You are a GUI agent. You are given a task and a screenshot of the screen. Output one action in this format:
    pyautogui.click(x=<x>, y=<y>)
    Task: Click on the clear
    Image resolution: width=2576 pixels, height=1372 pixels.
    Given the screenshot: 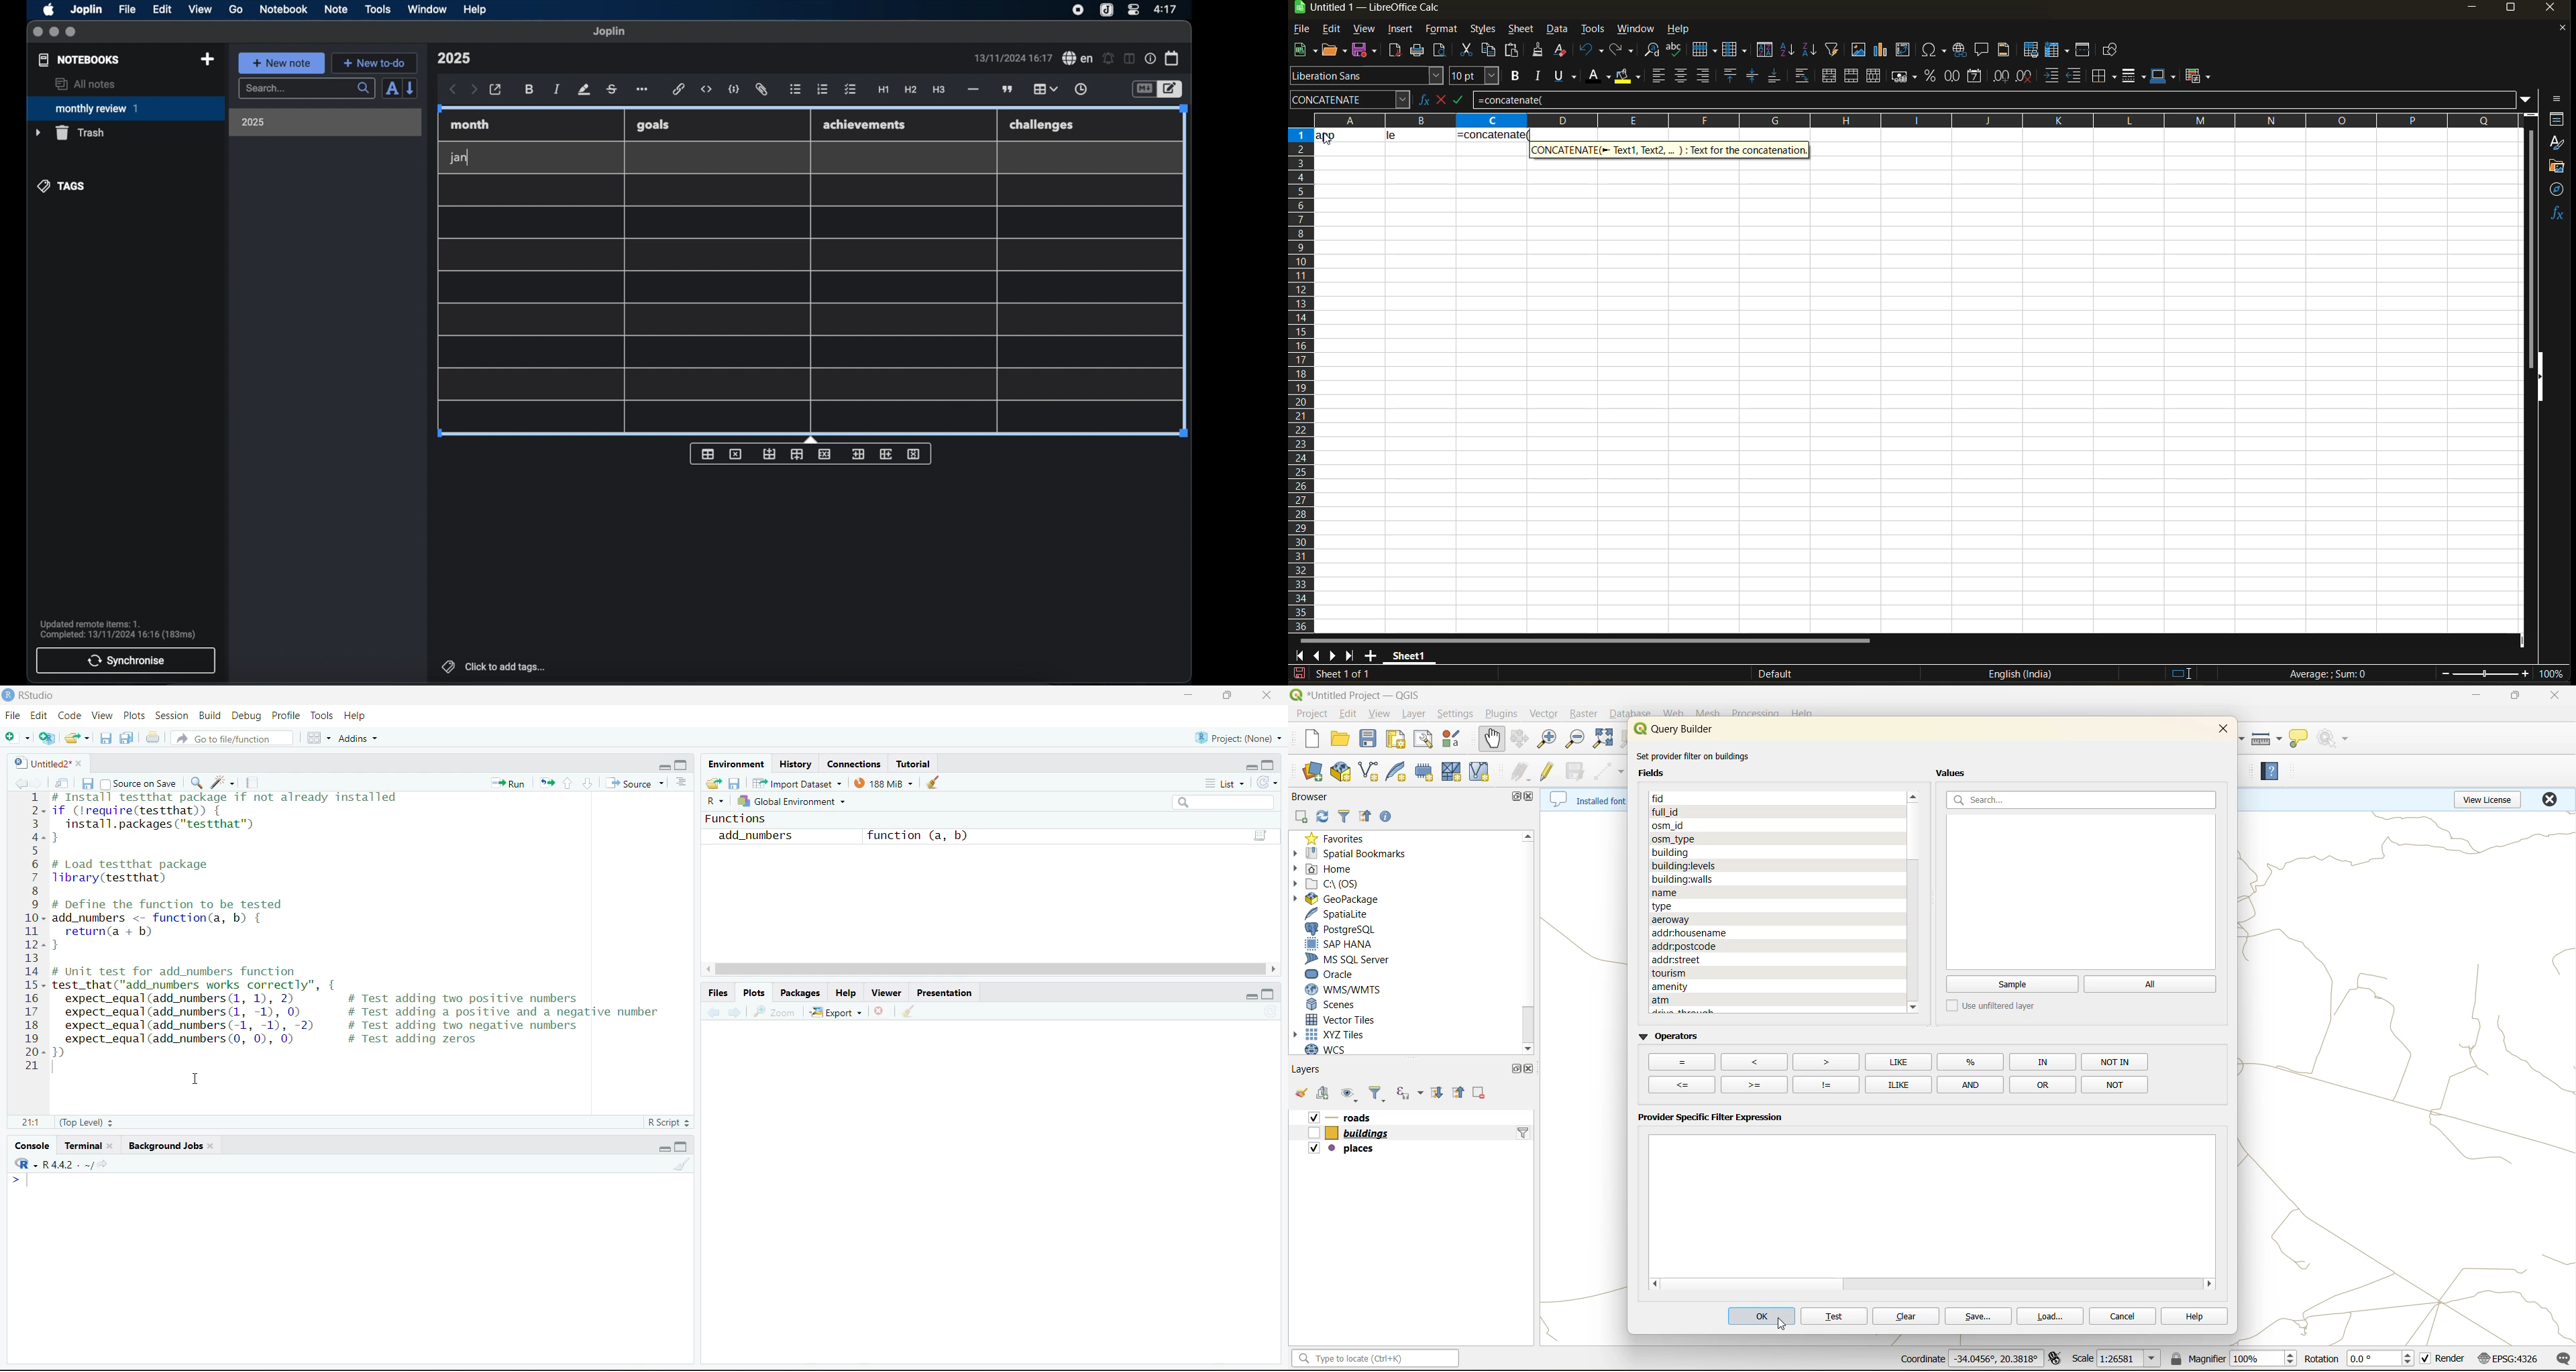 What is the action you would take?
    pyautogui.click(x=933, y=783)
    